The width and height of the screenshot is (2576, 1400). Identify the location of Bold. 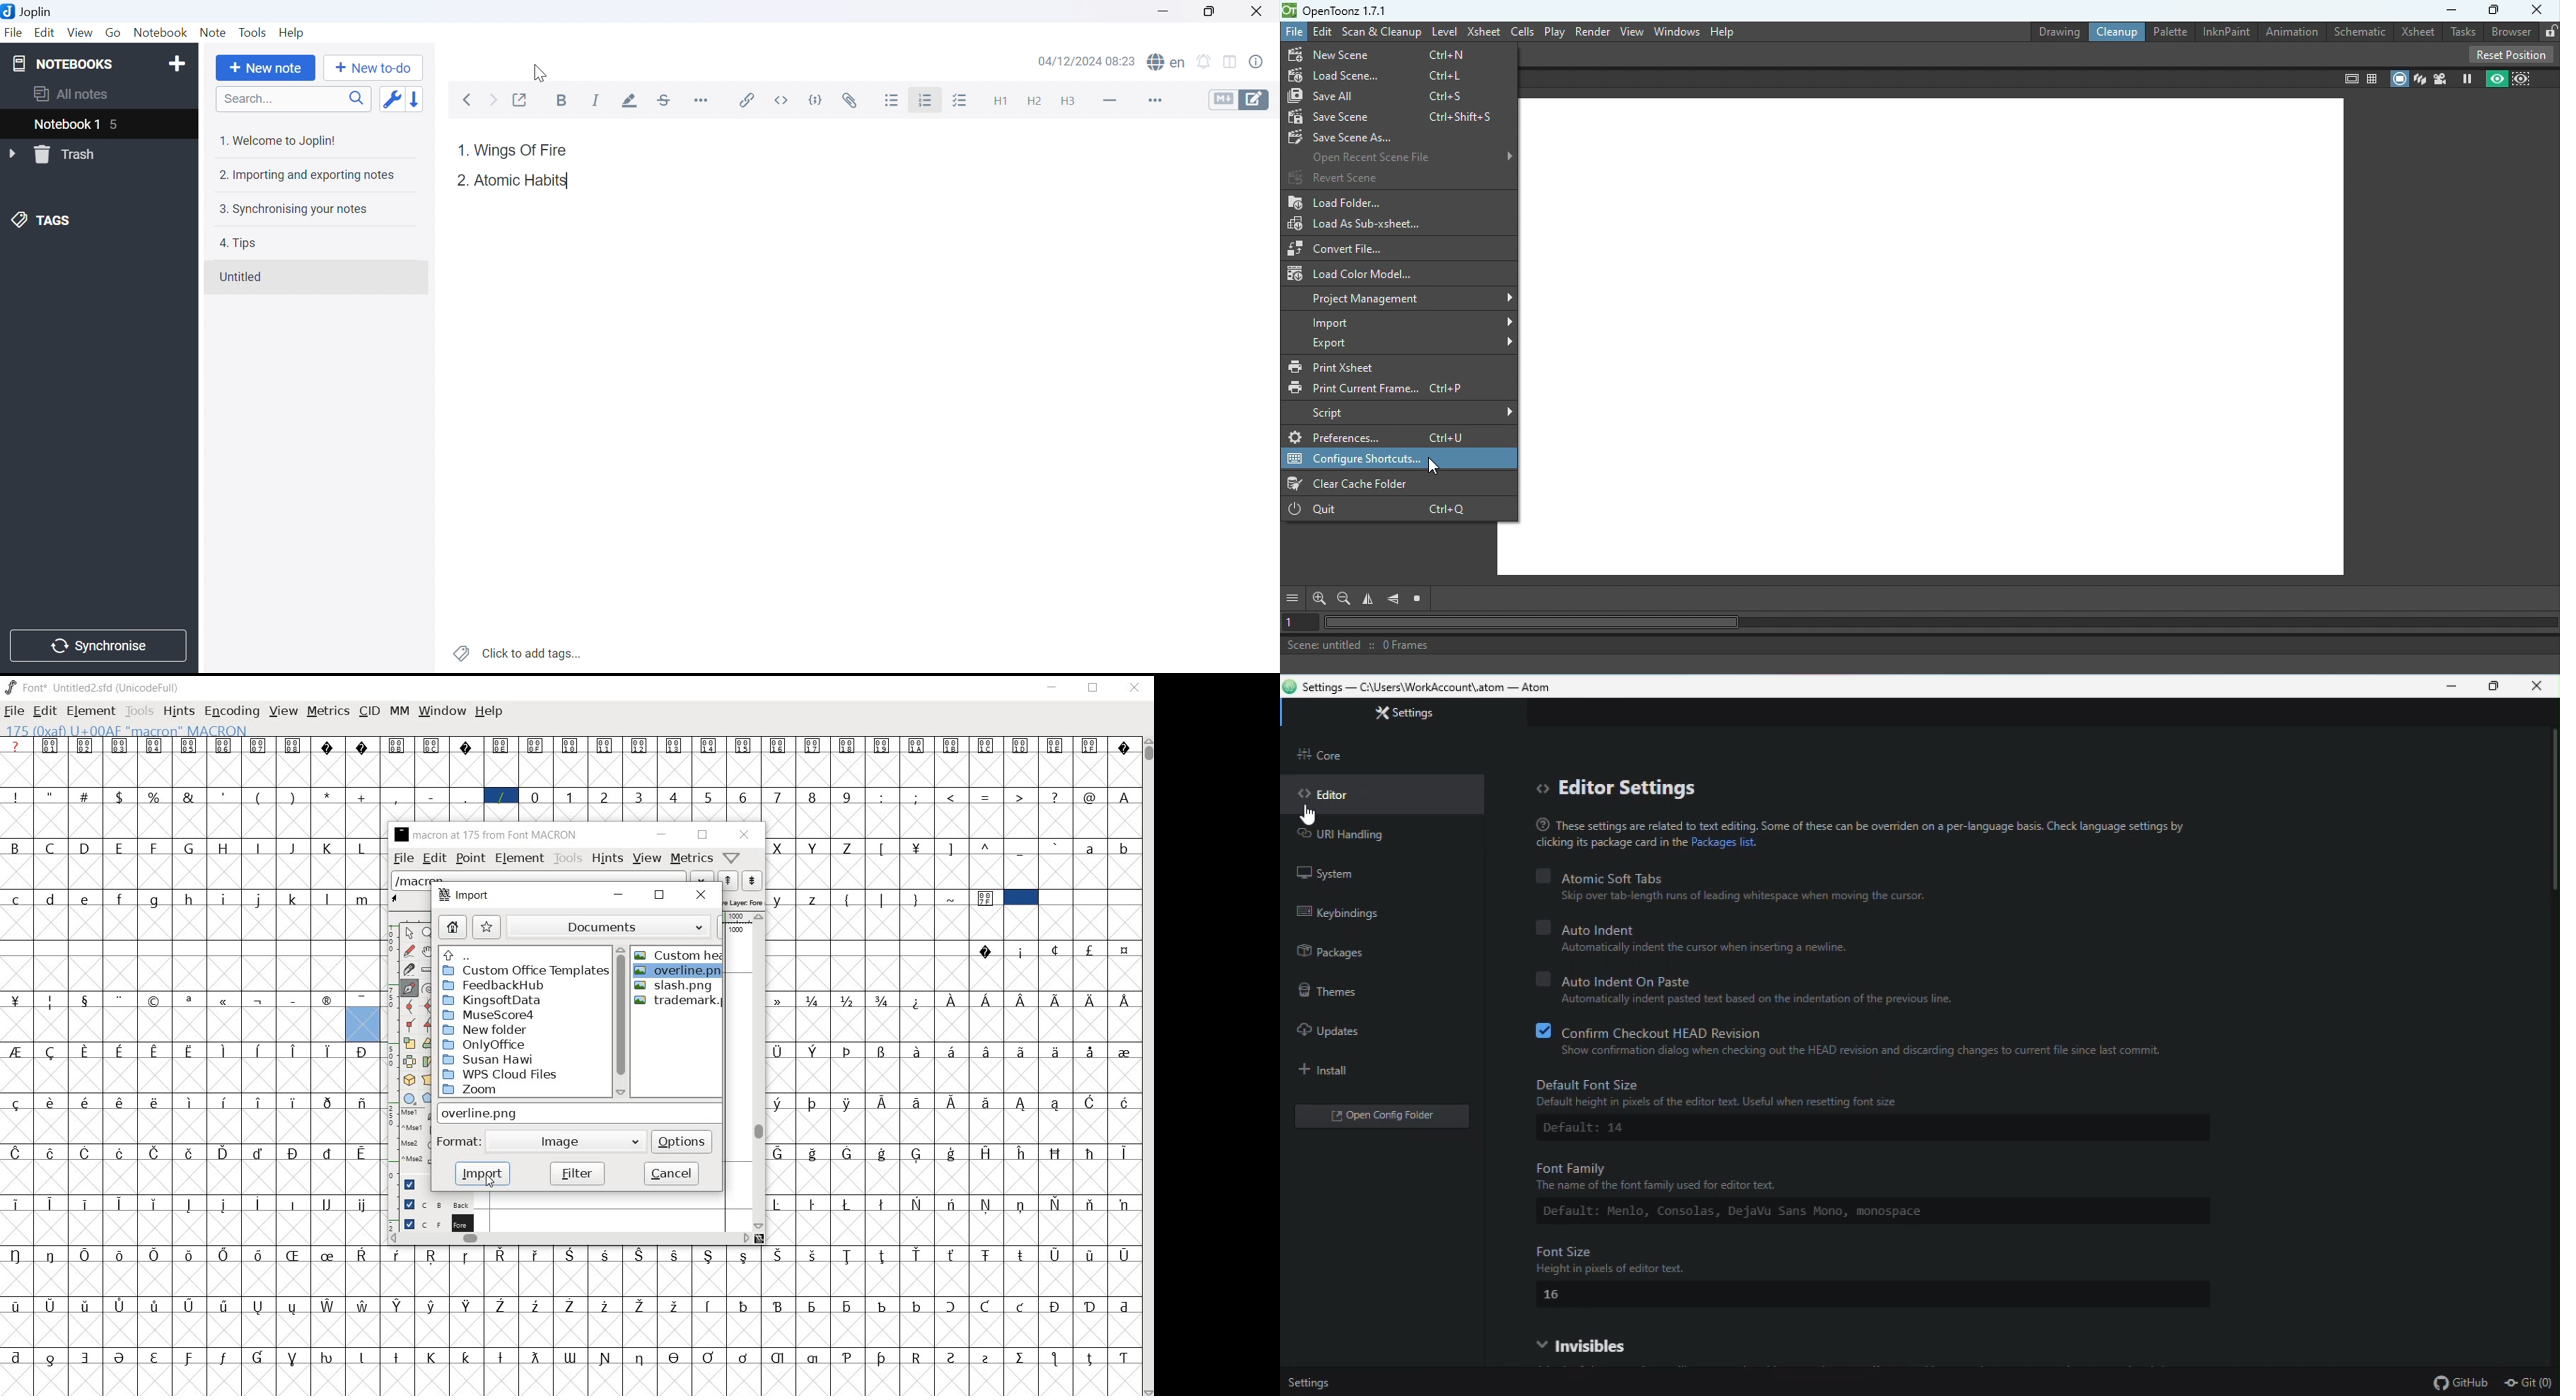
(562, 100).